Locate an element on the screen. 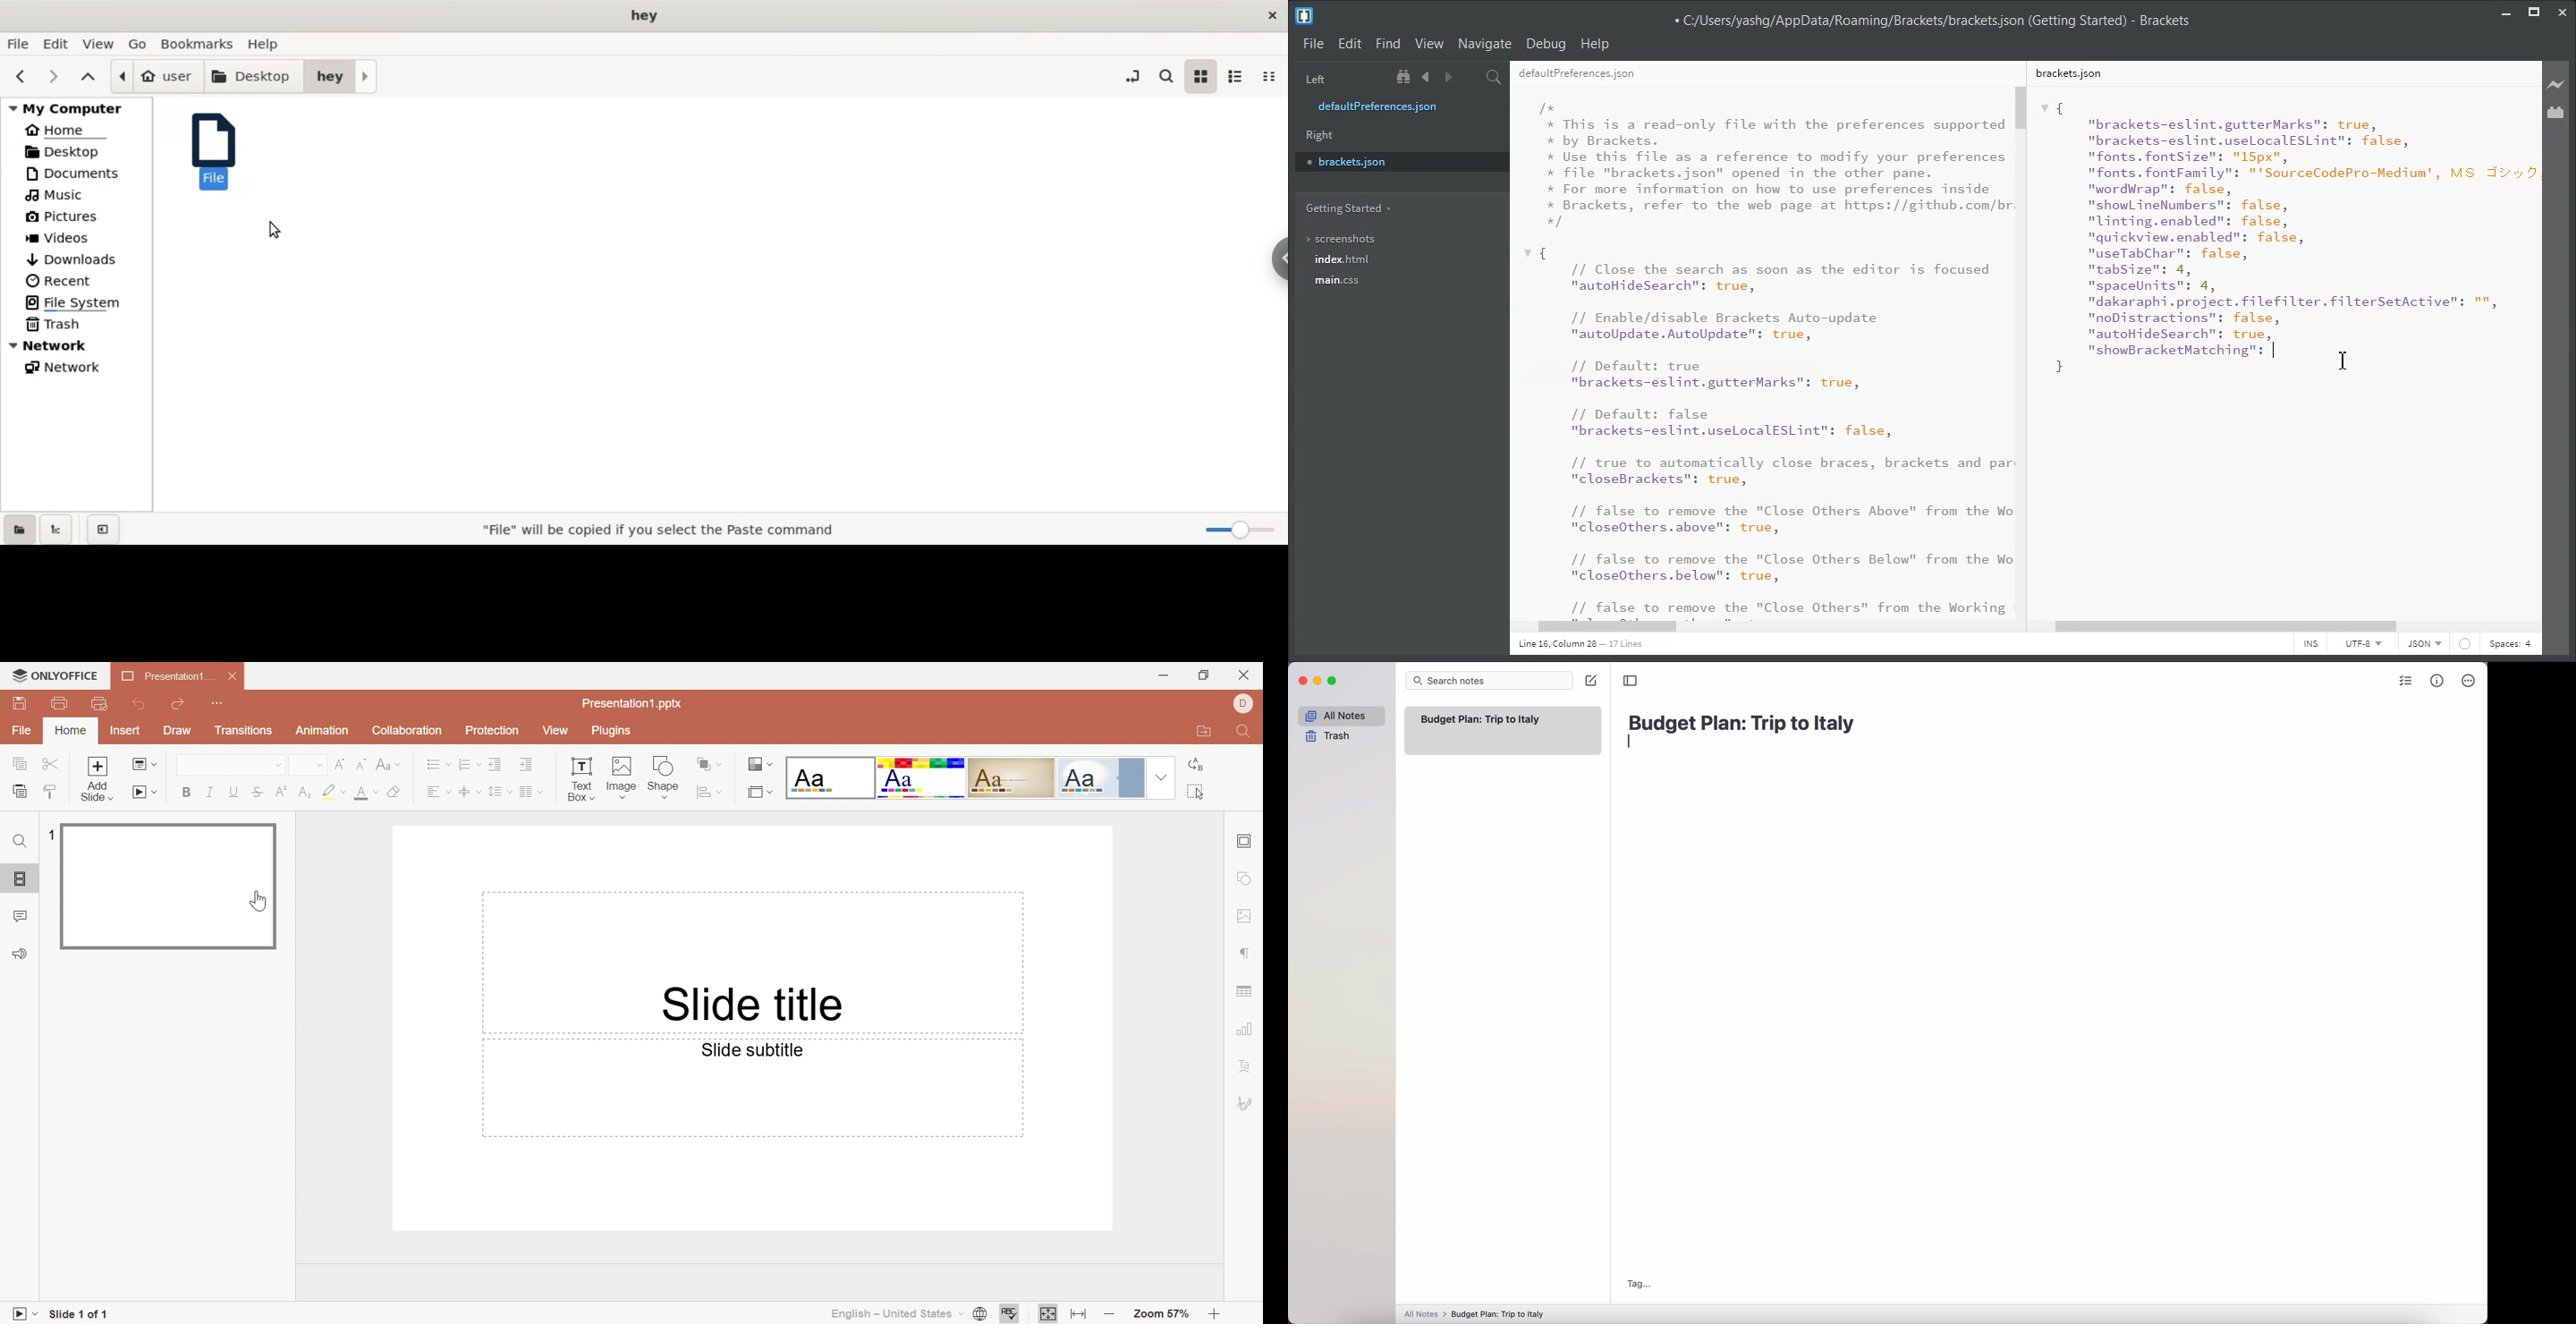  show places is located at coordinates (17, 528).